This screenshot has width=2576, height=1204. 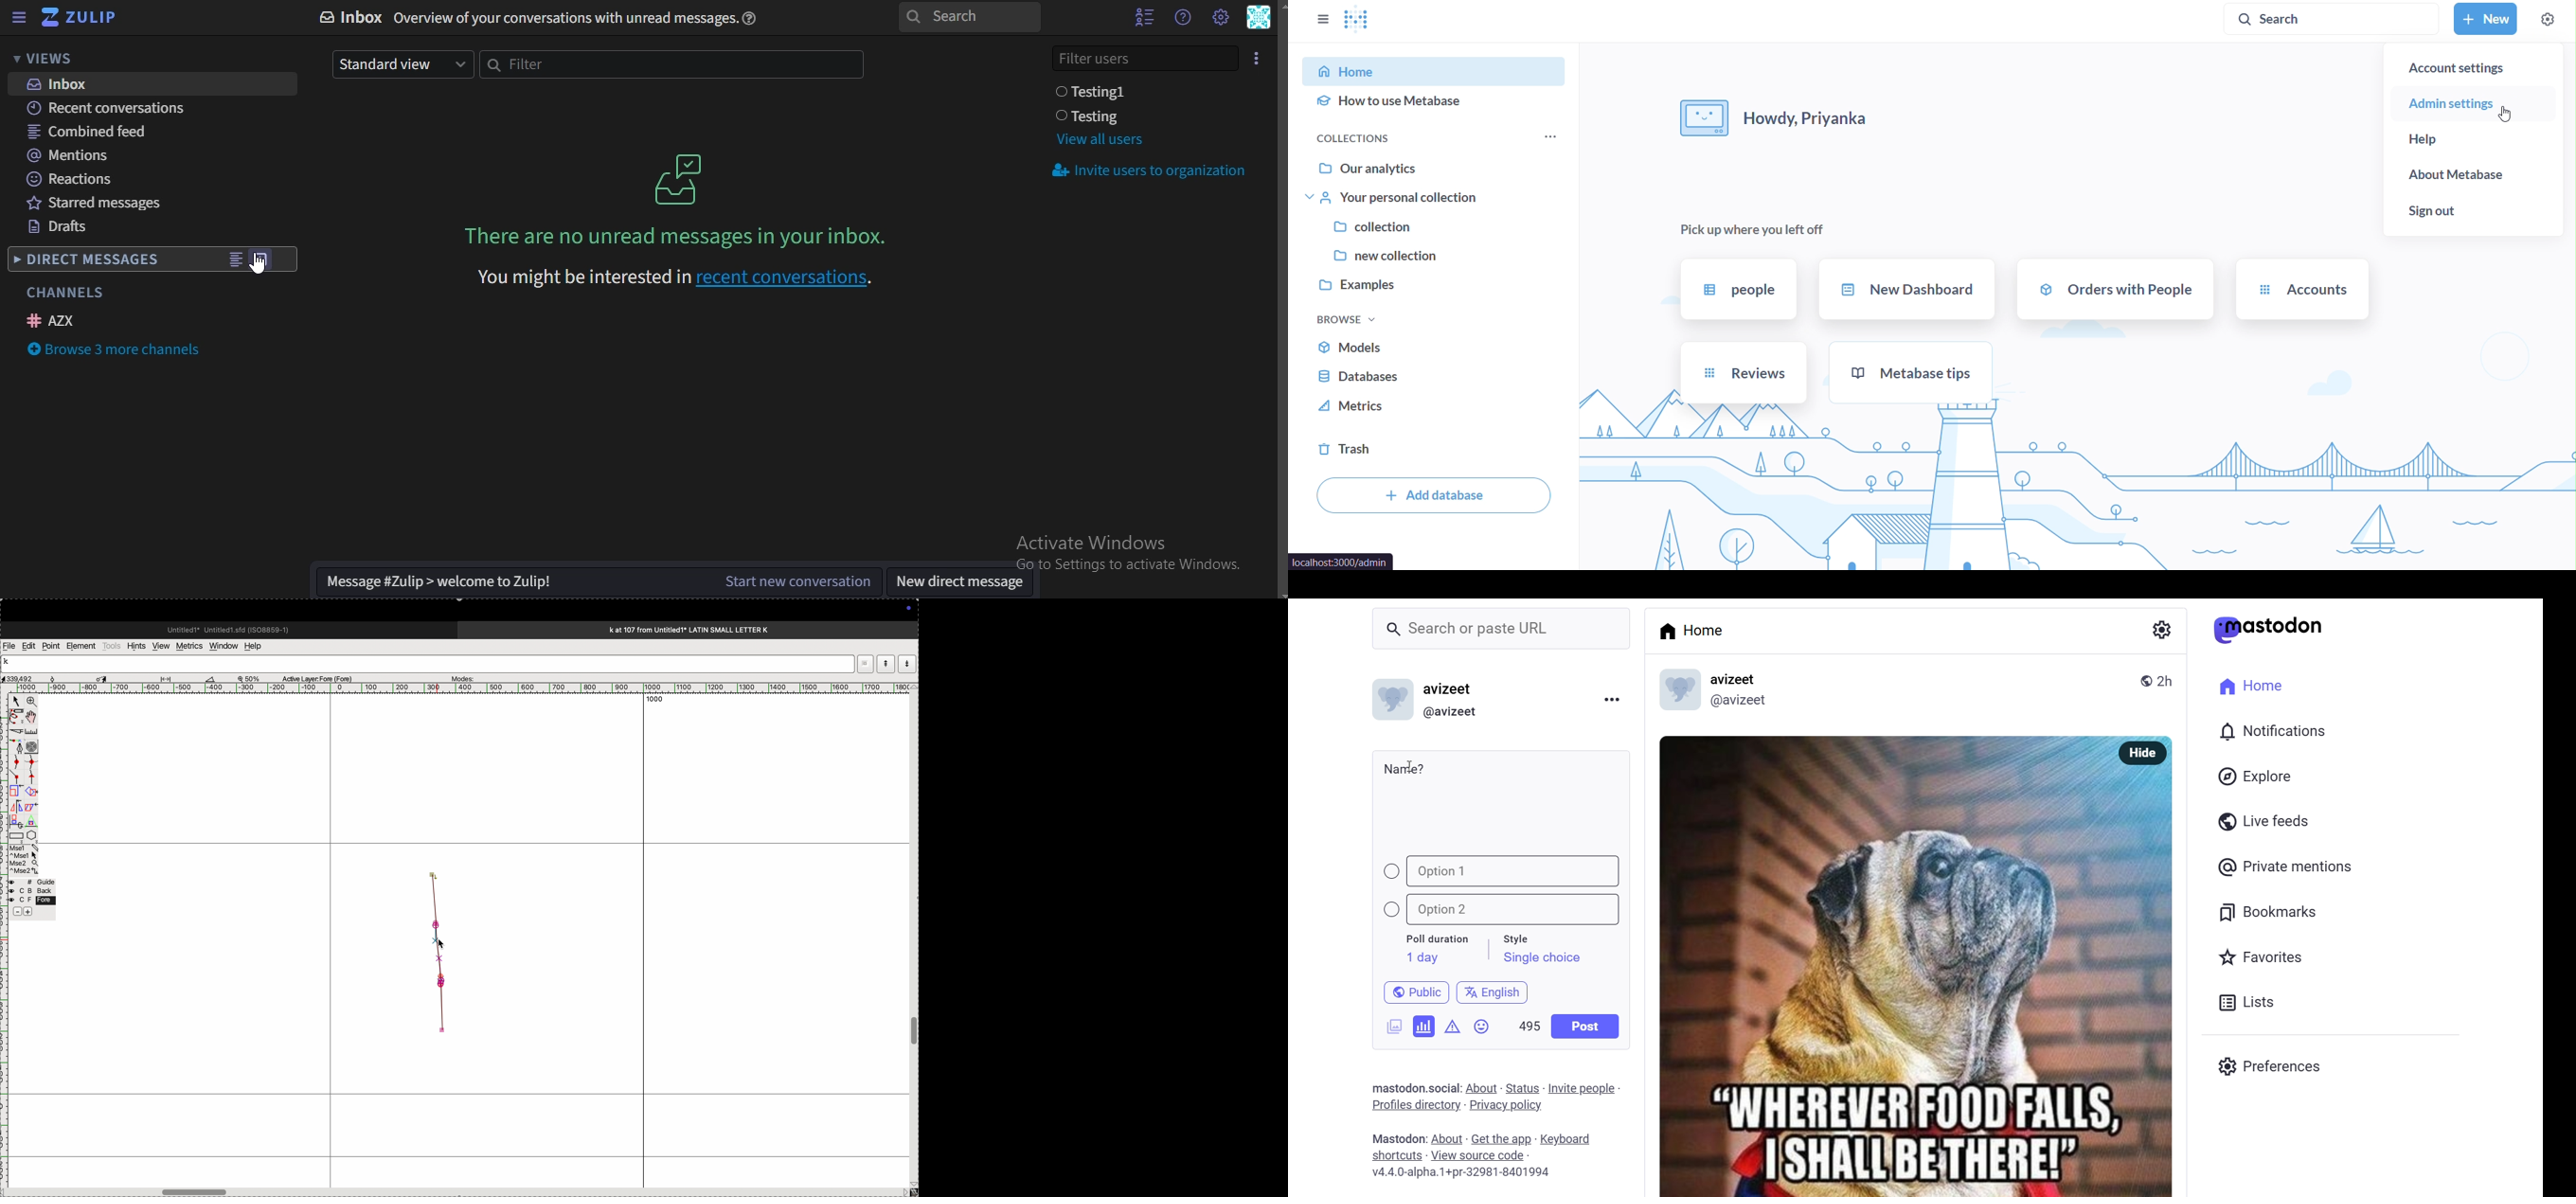 What do you see at coordinates (1437, 940) in the screenshot?
I see `duration` at bounding box center [1437, 940].